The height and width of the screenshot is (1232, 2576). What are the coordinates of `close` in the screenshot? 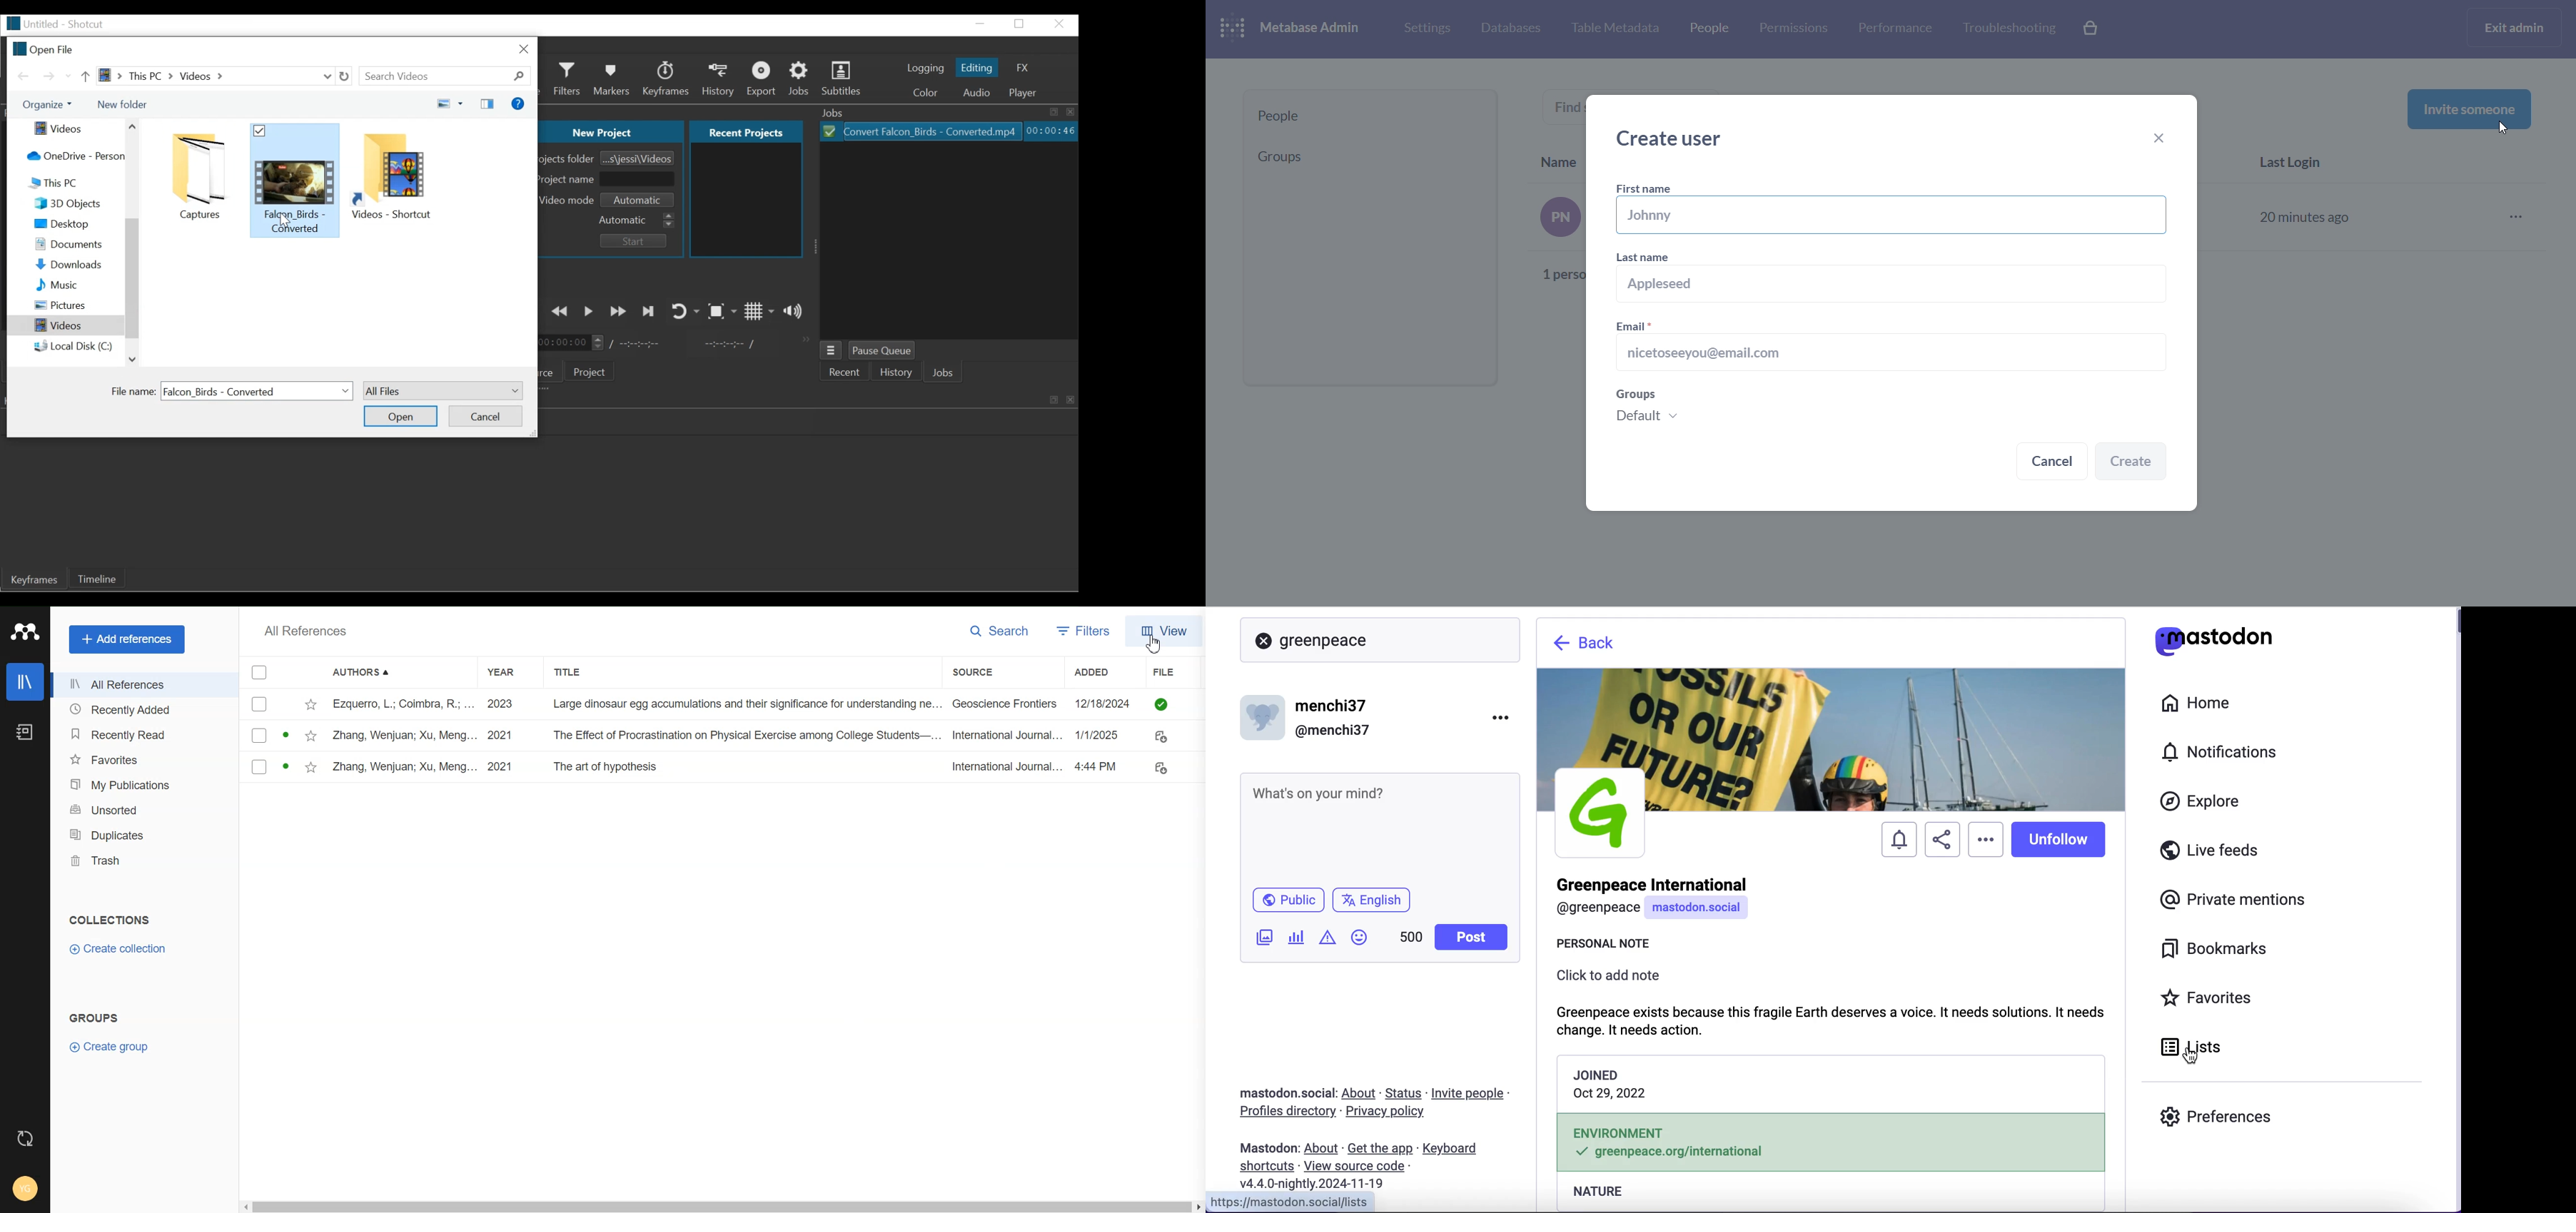 It's located at (1264, 641).